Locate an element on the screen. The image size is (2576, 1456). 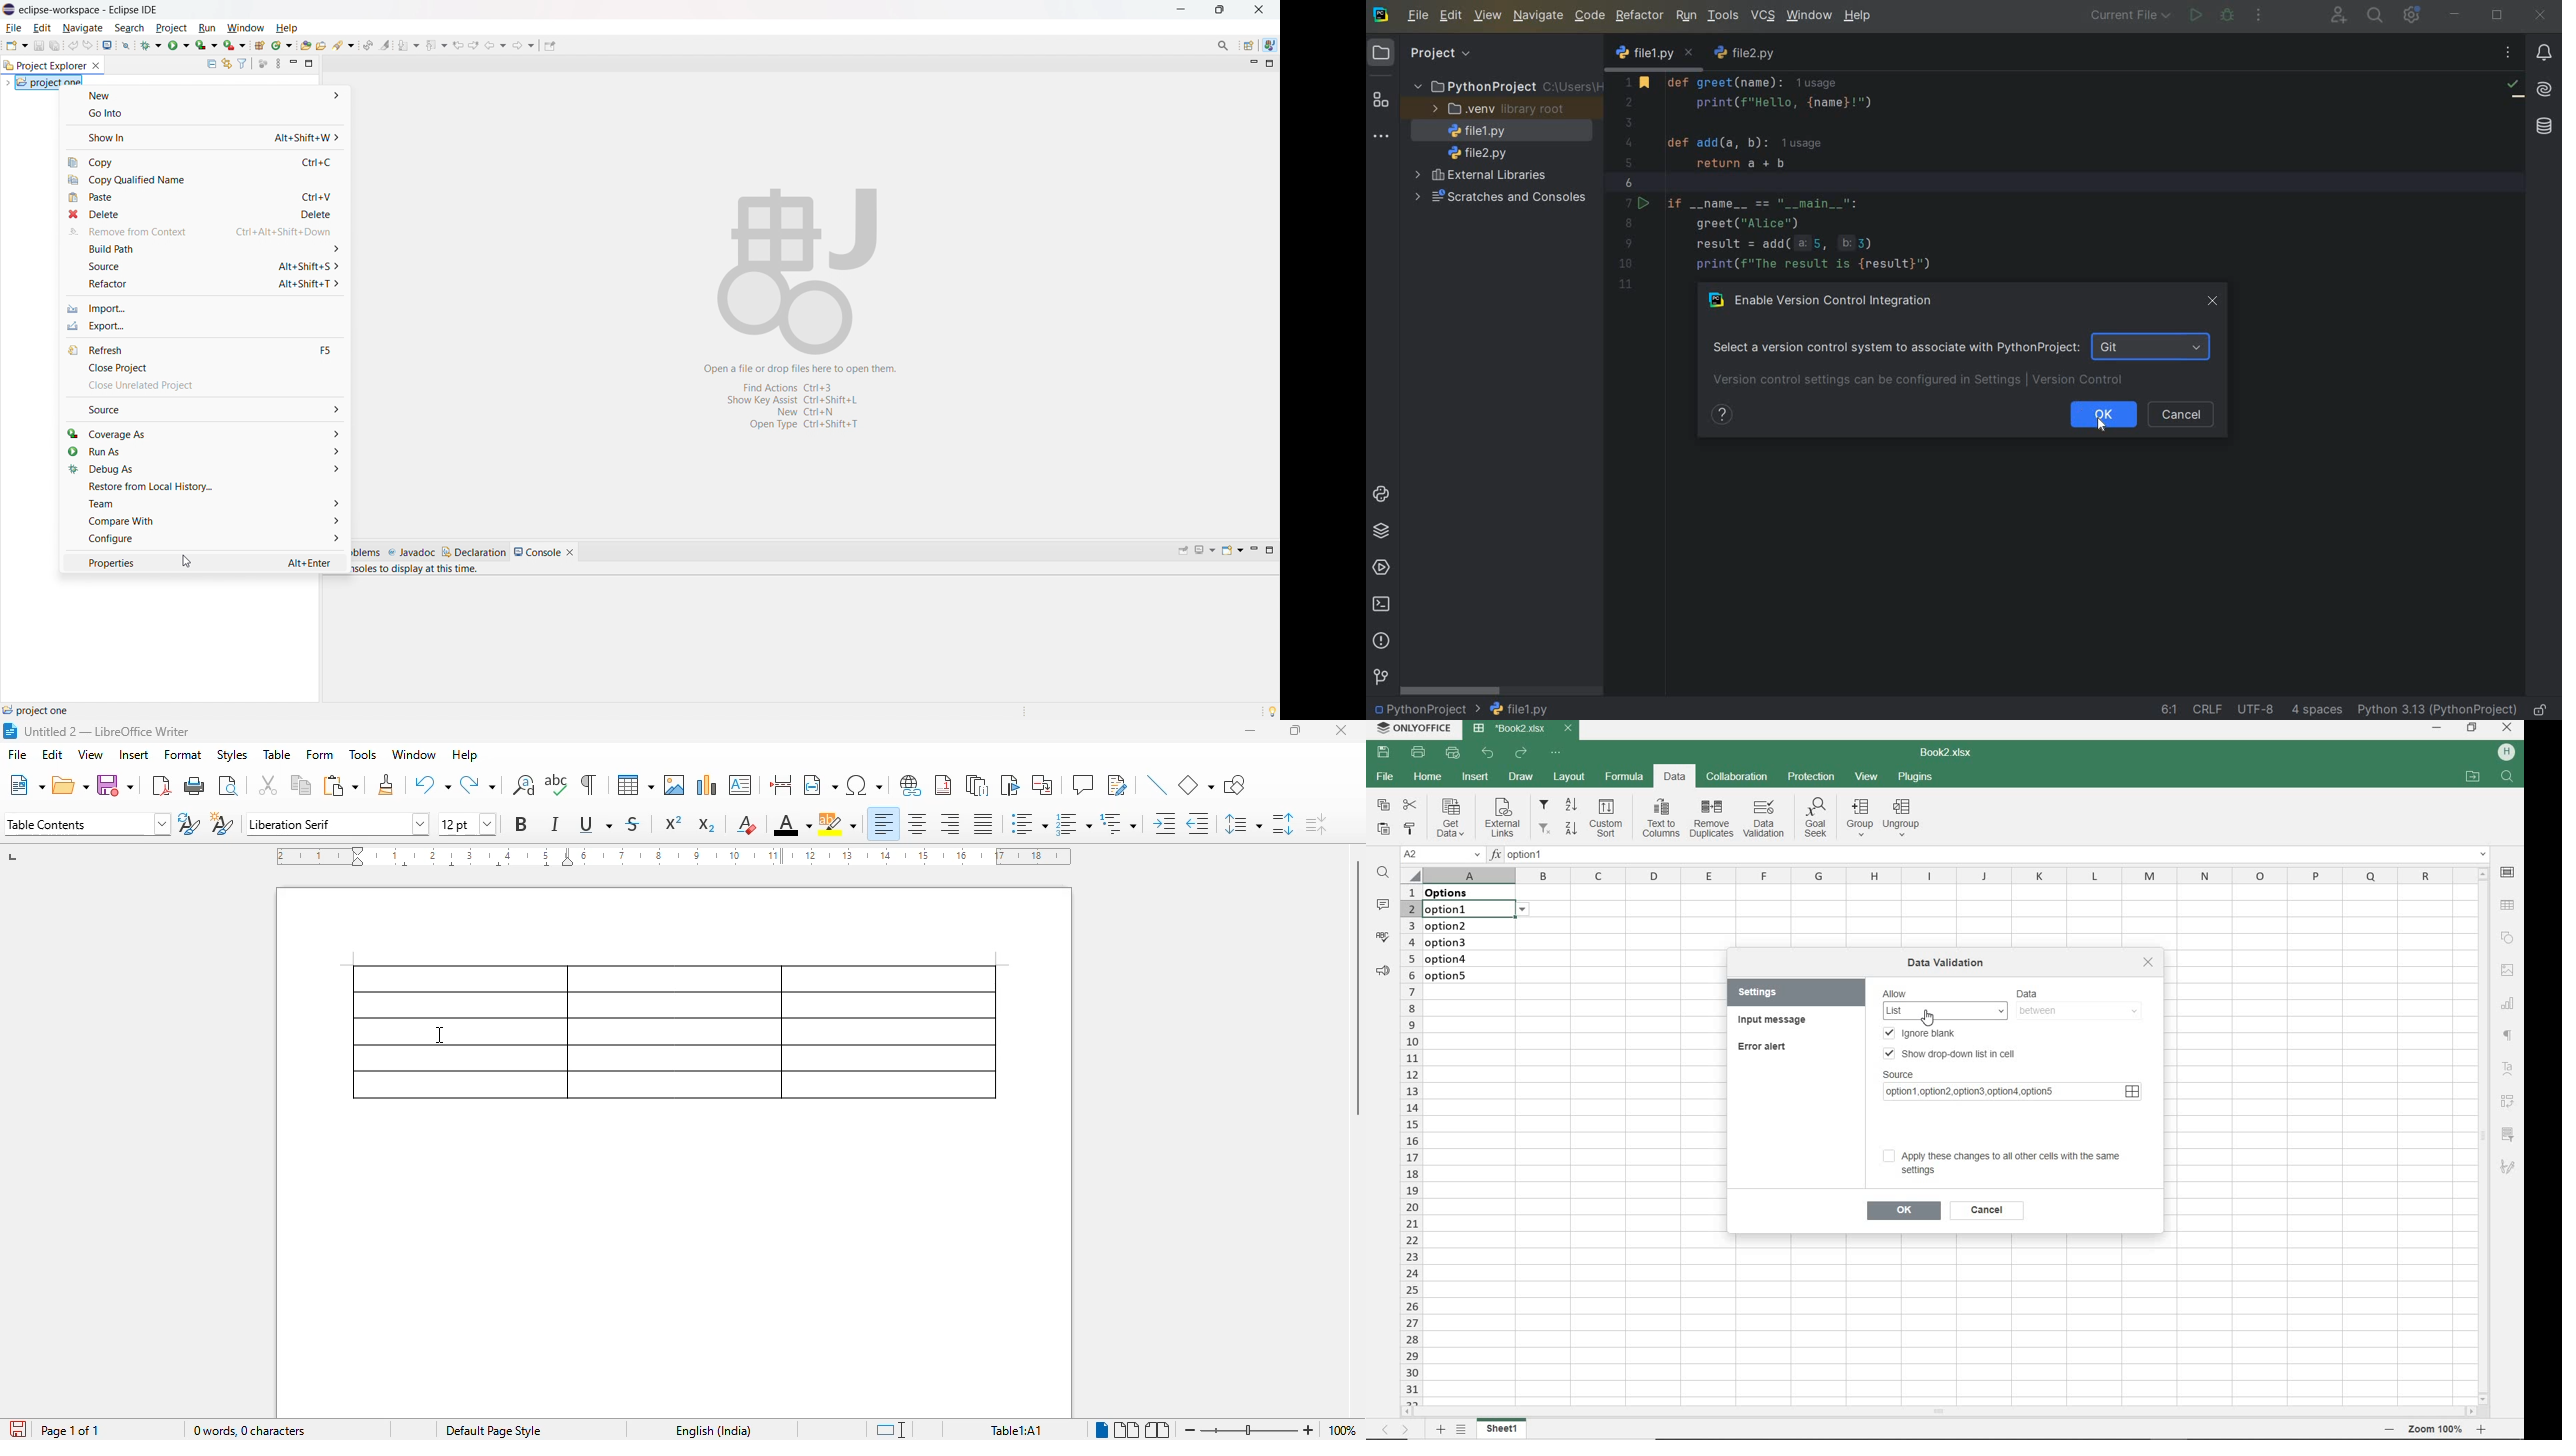
SCROLLBAR is located at coordinates (2484, 1136).